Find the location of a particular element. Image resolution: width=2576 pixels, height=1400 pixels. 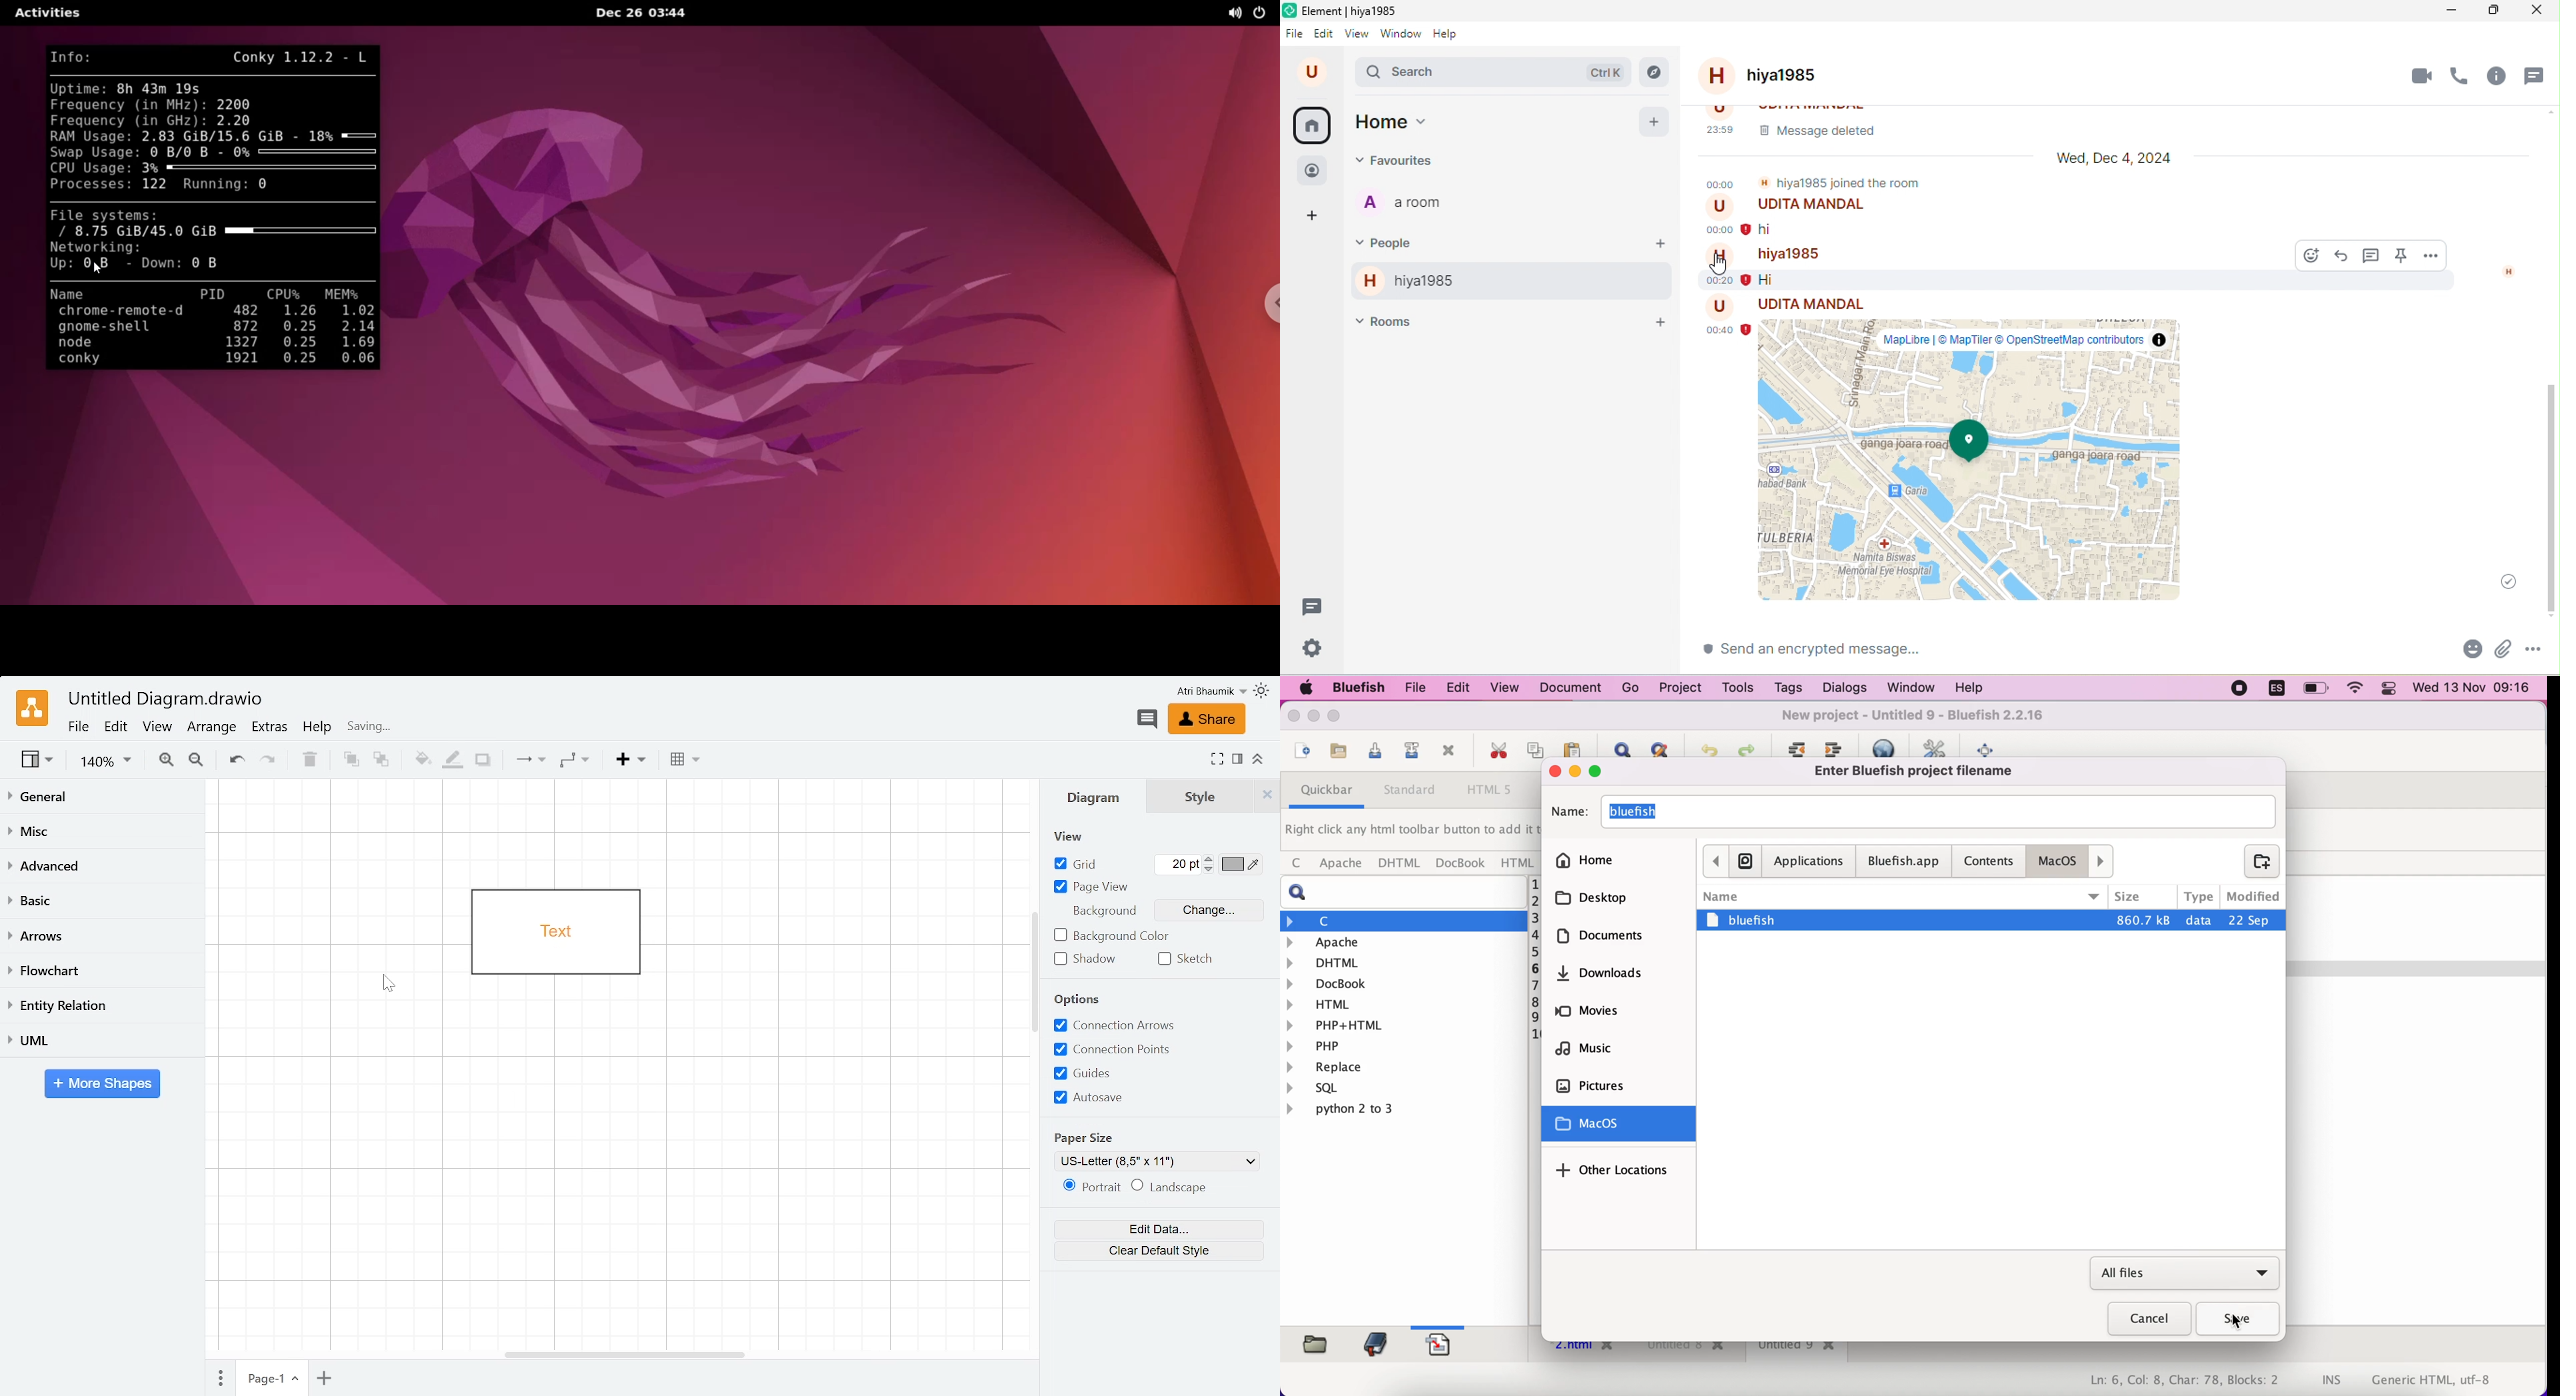

search is located at coordinates (1408, 892).